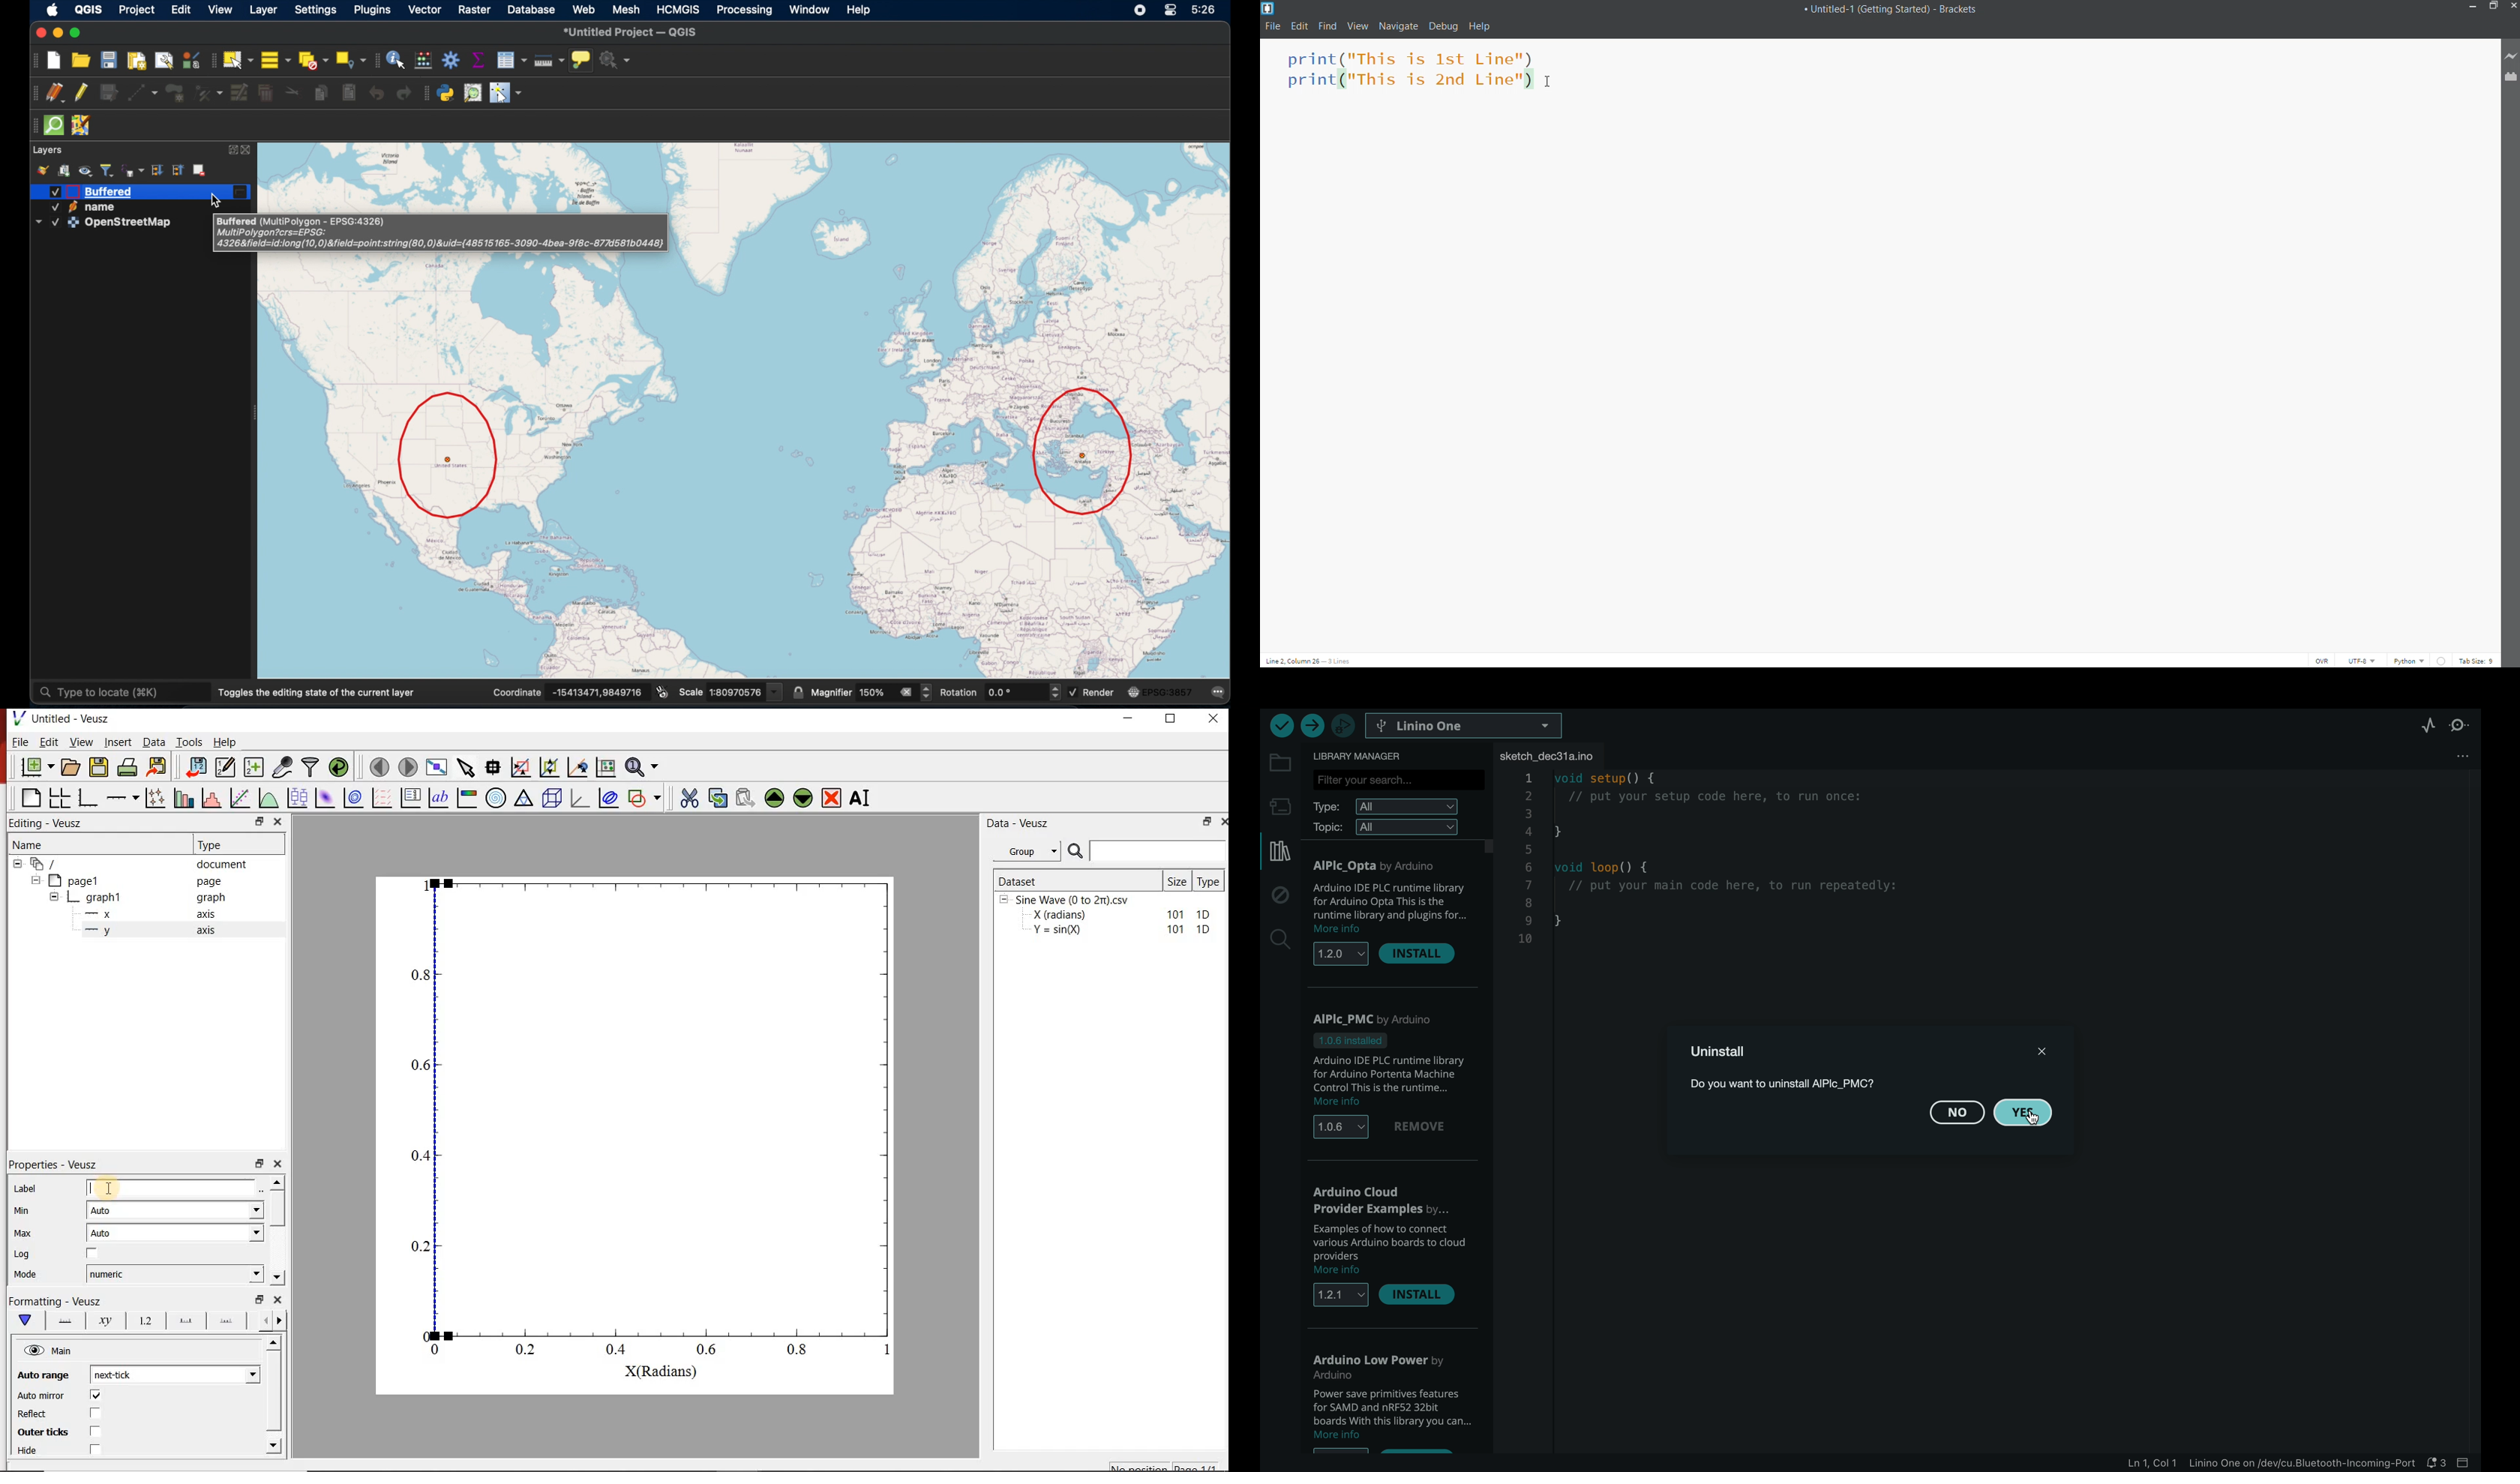 This screenshot has width=2520, height=1484. Describe the element at coordinates (175, 93) in the screenshot. I see `all polygon feature` at that location.